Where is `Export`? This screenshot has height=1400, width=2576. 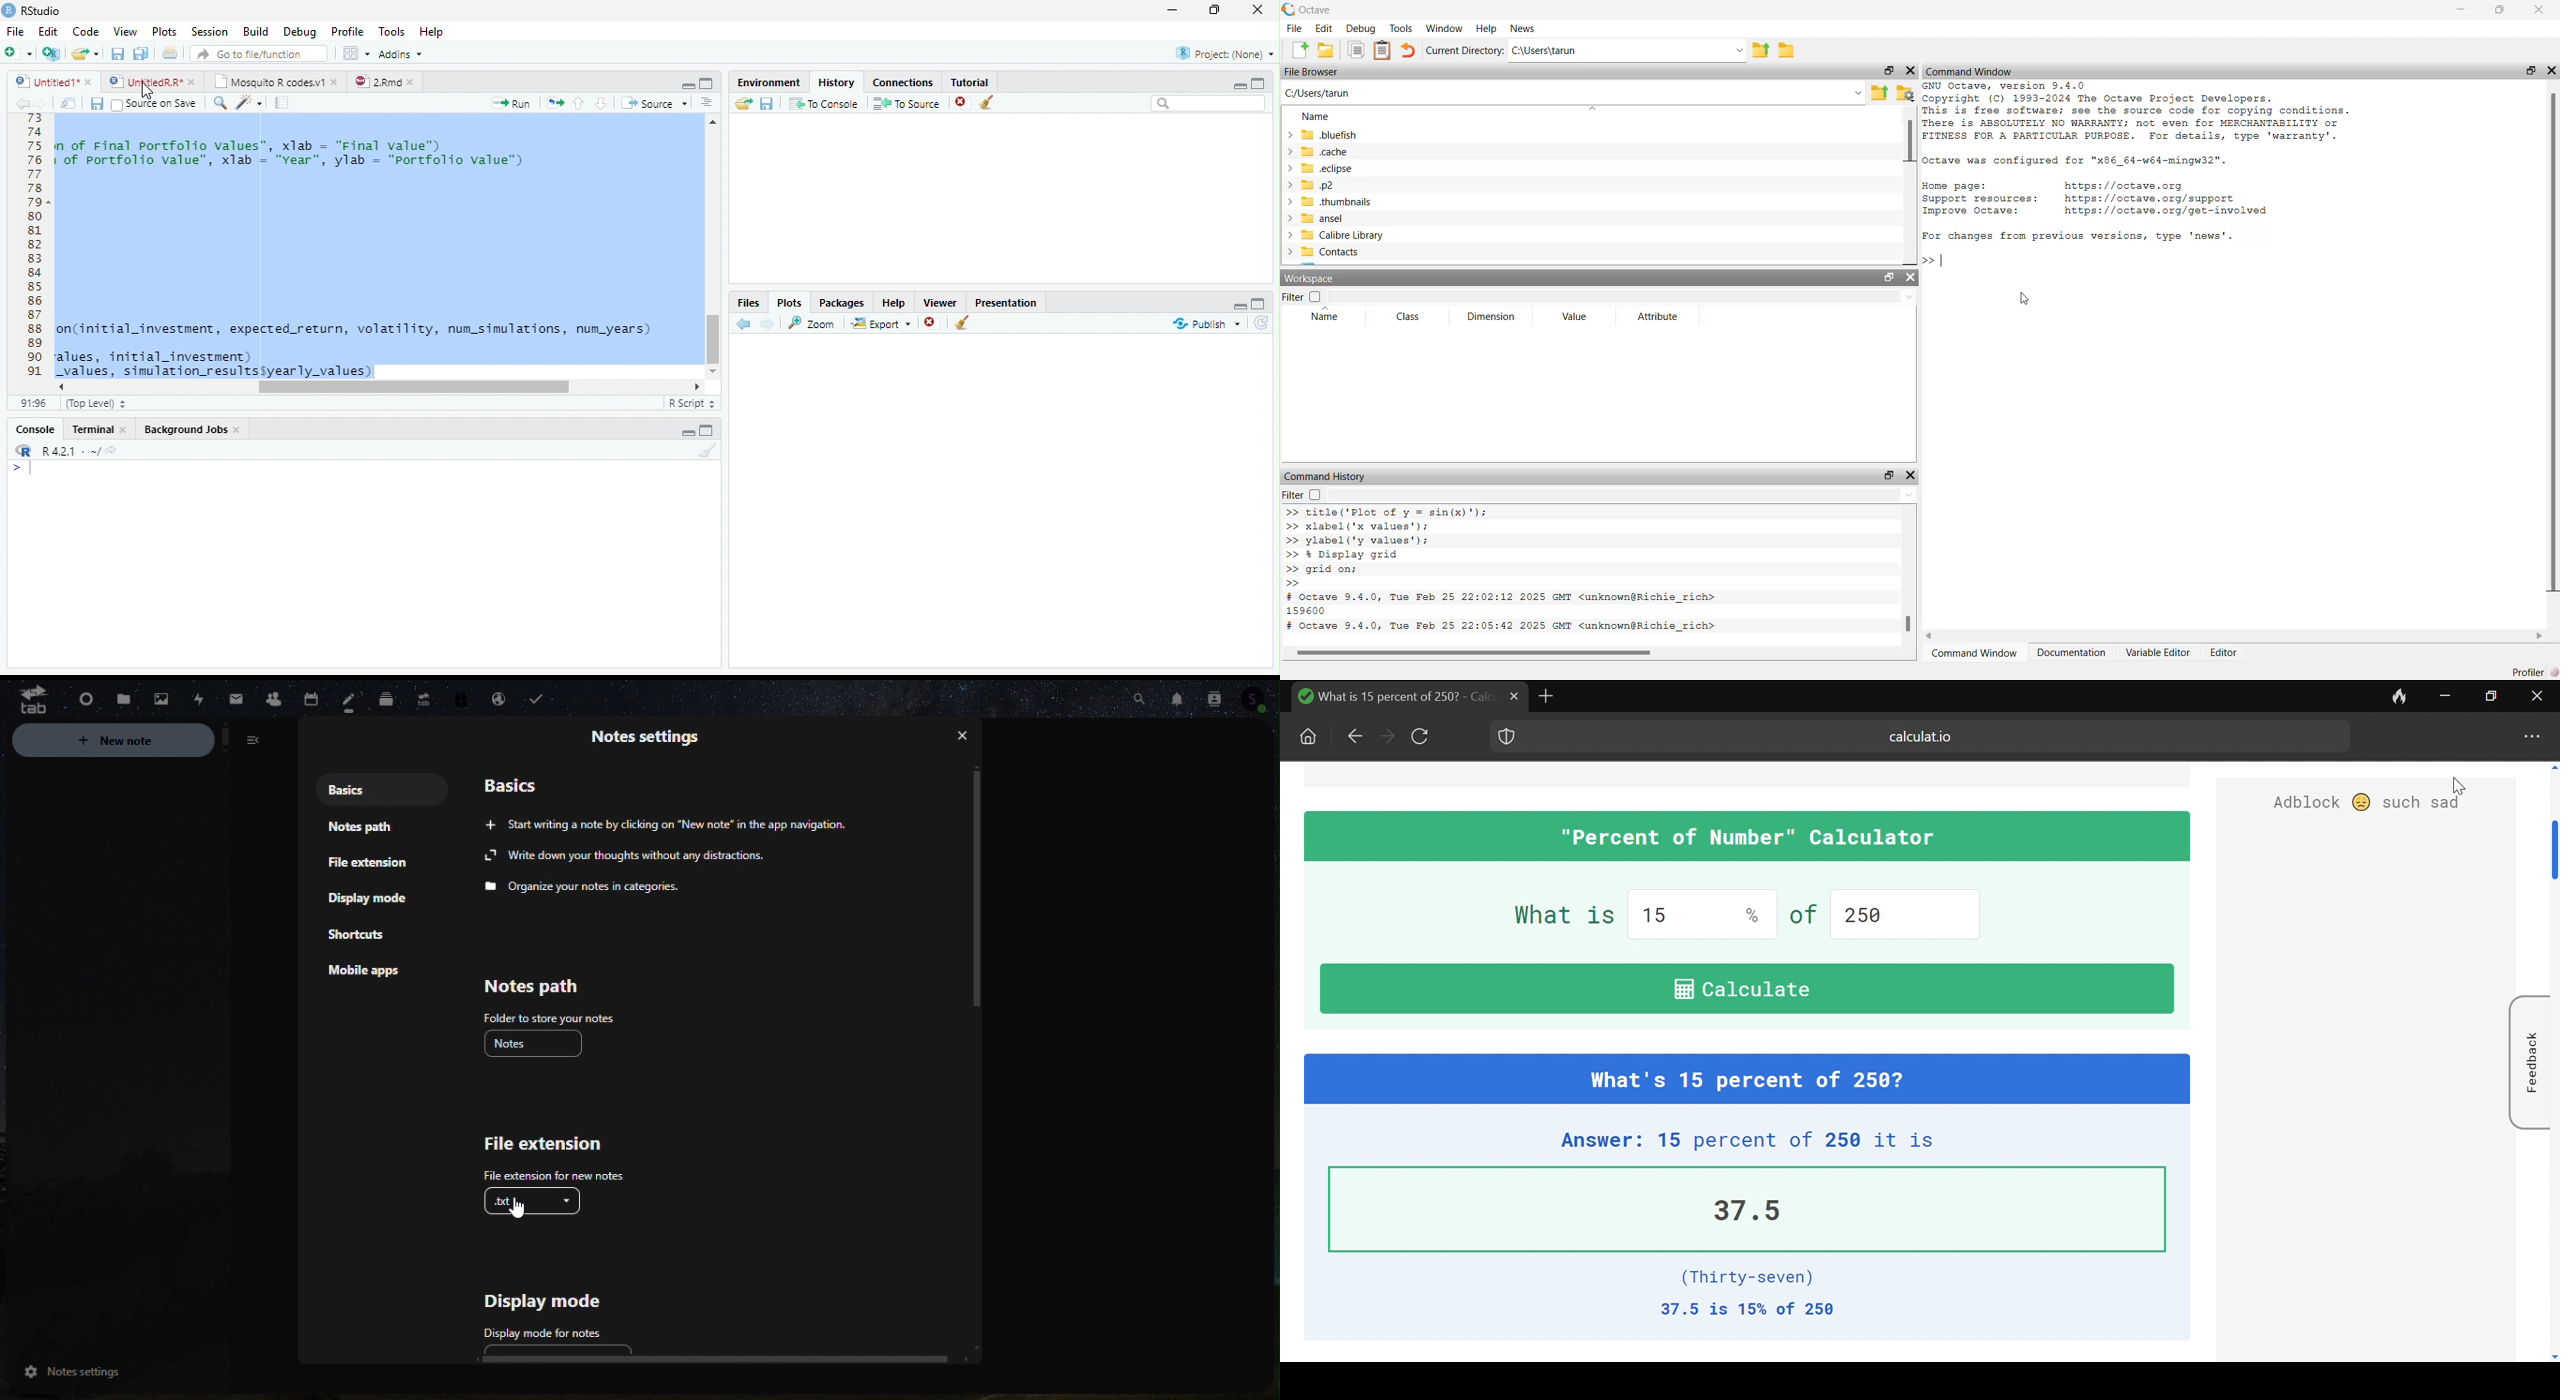 Export is located at coordinates (879, 324).